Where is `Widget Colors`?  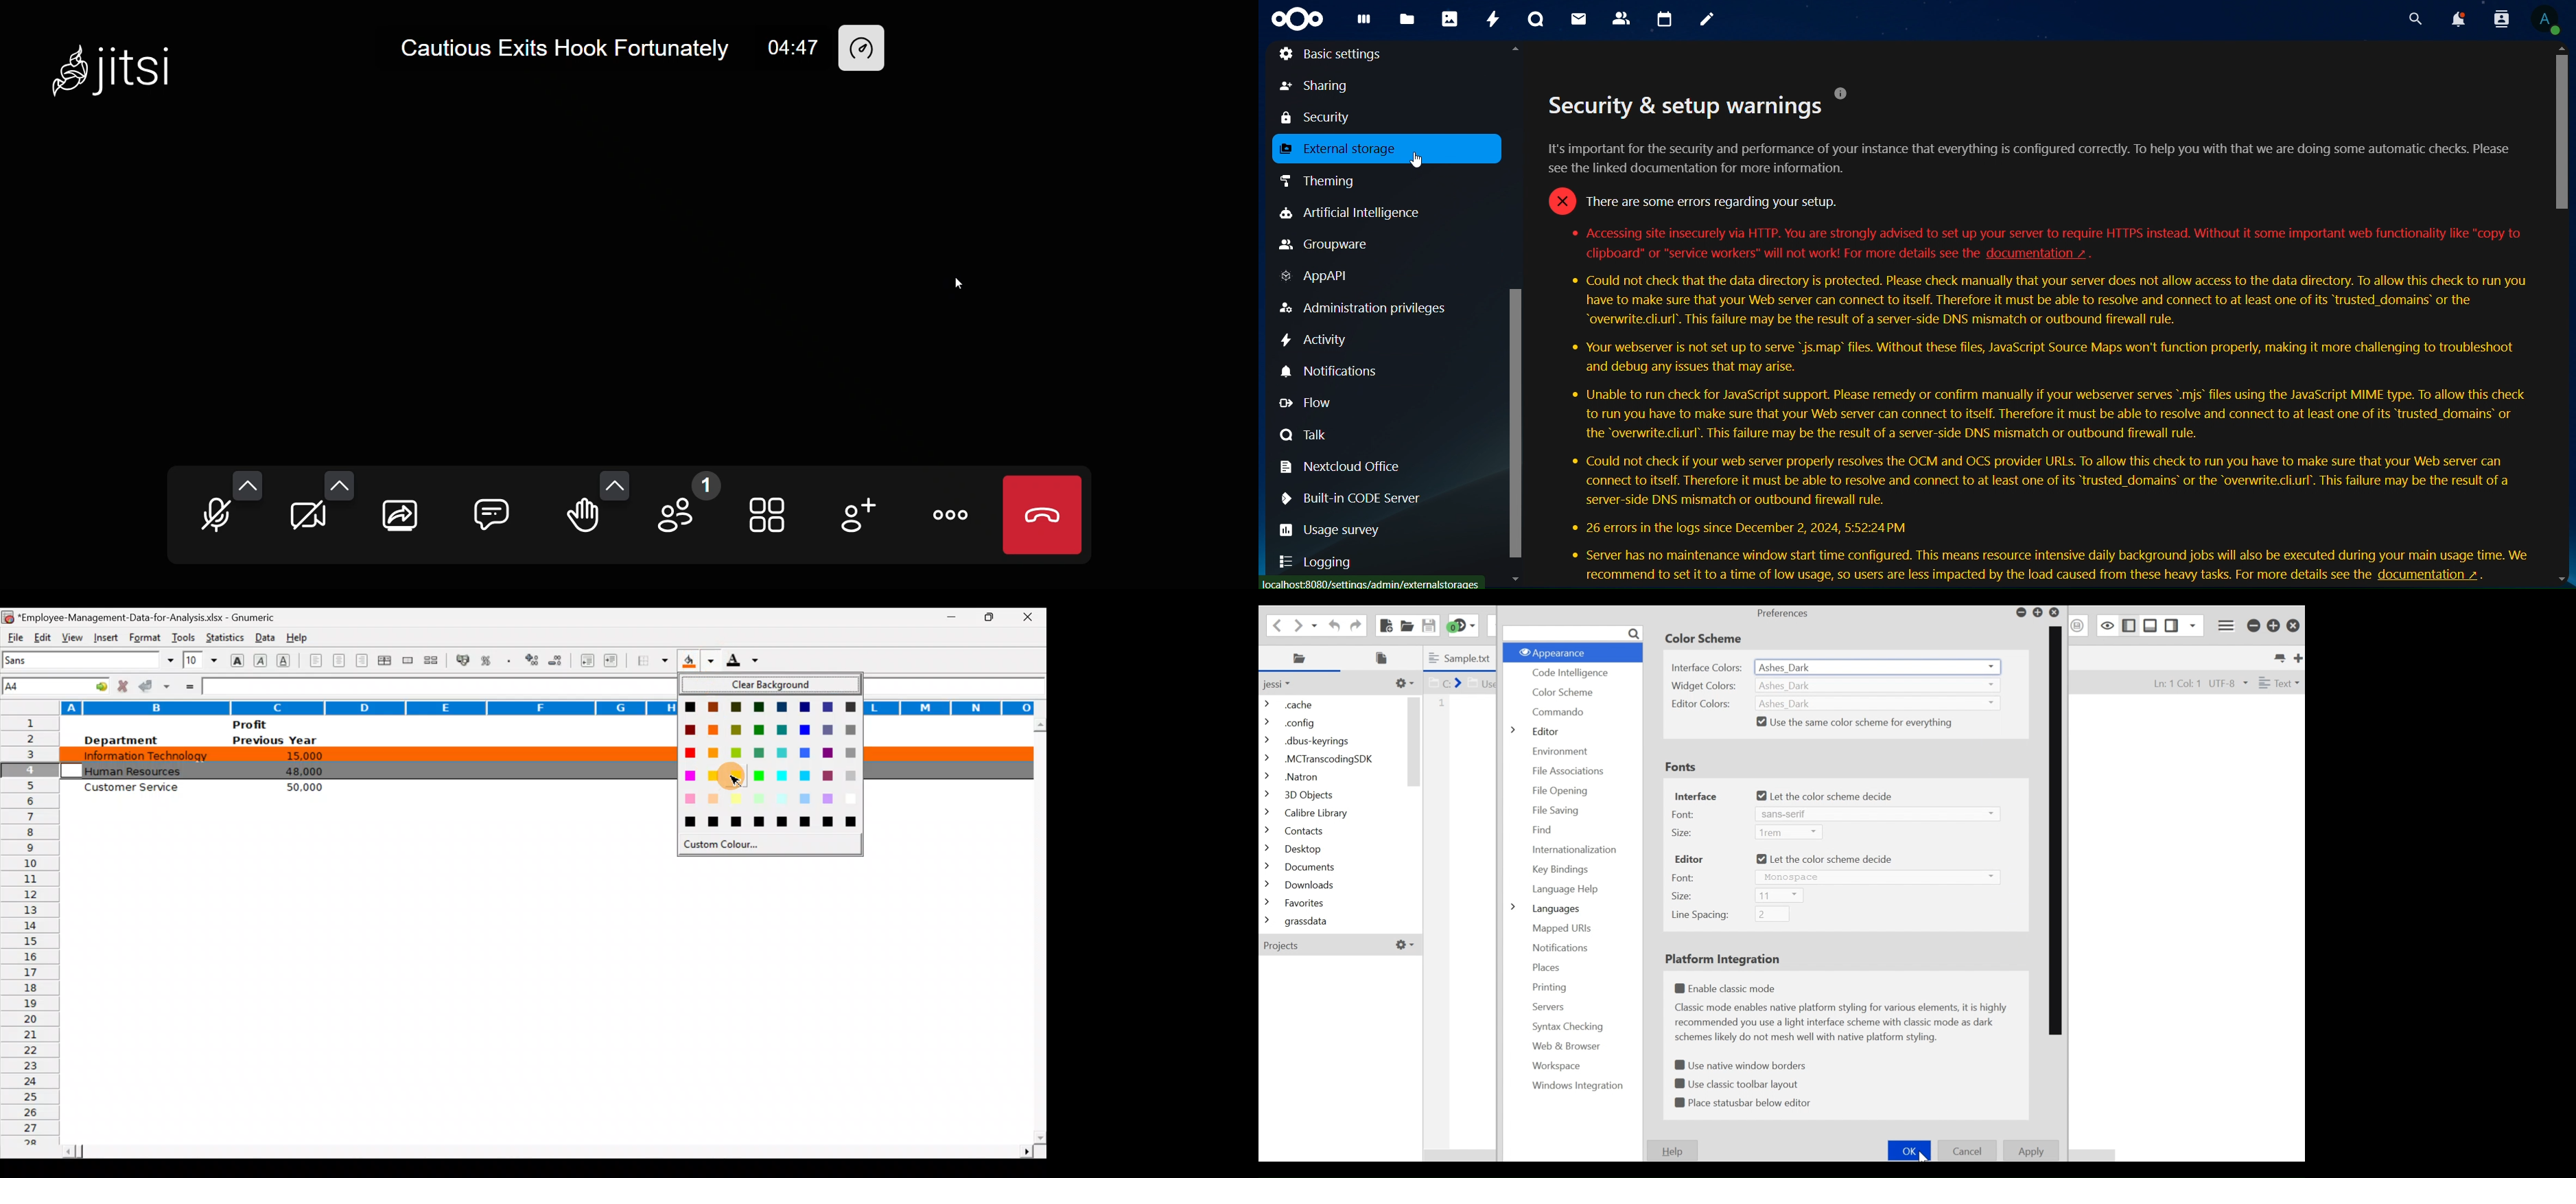 Widget Colors is located at coordinates (1706, 686).